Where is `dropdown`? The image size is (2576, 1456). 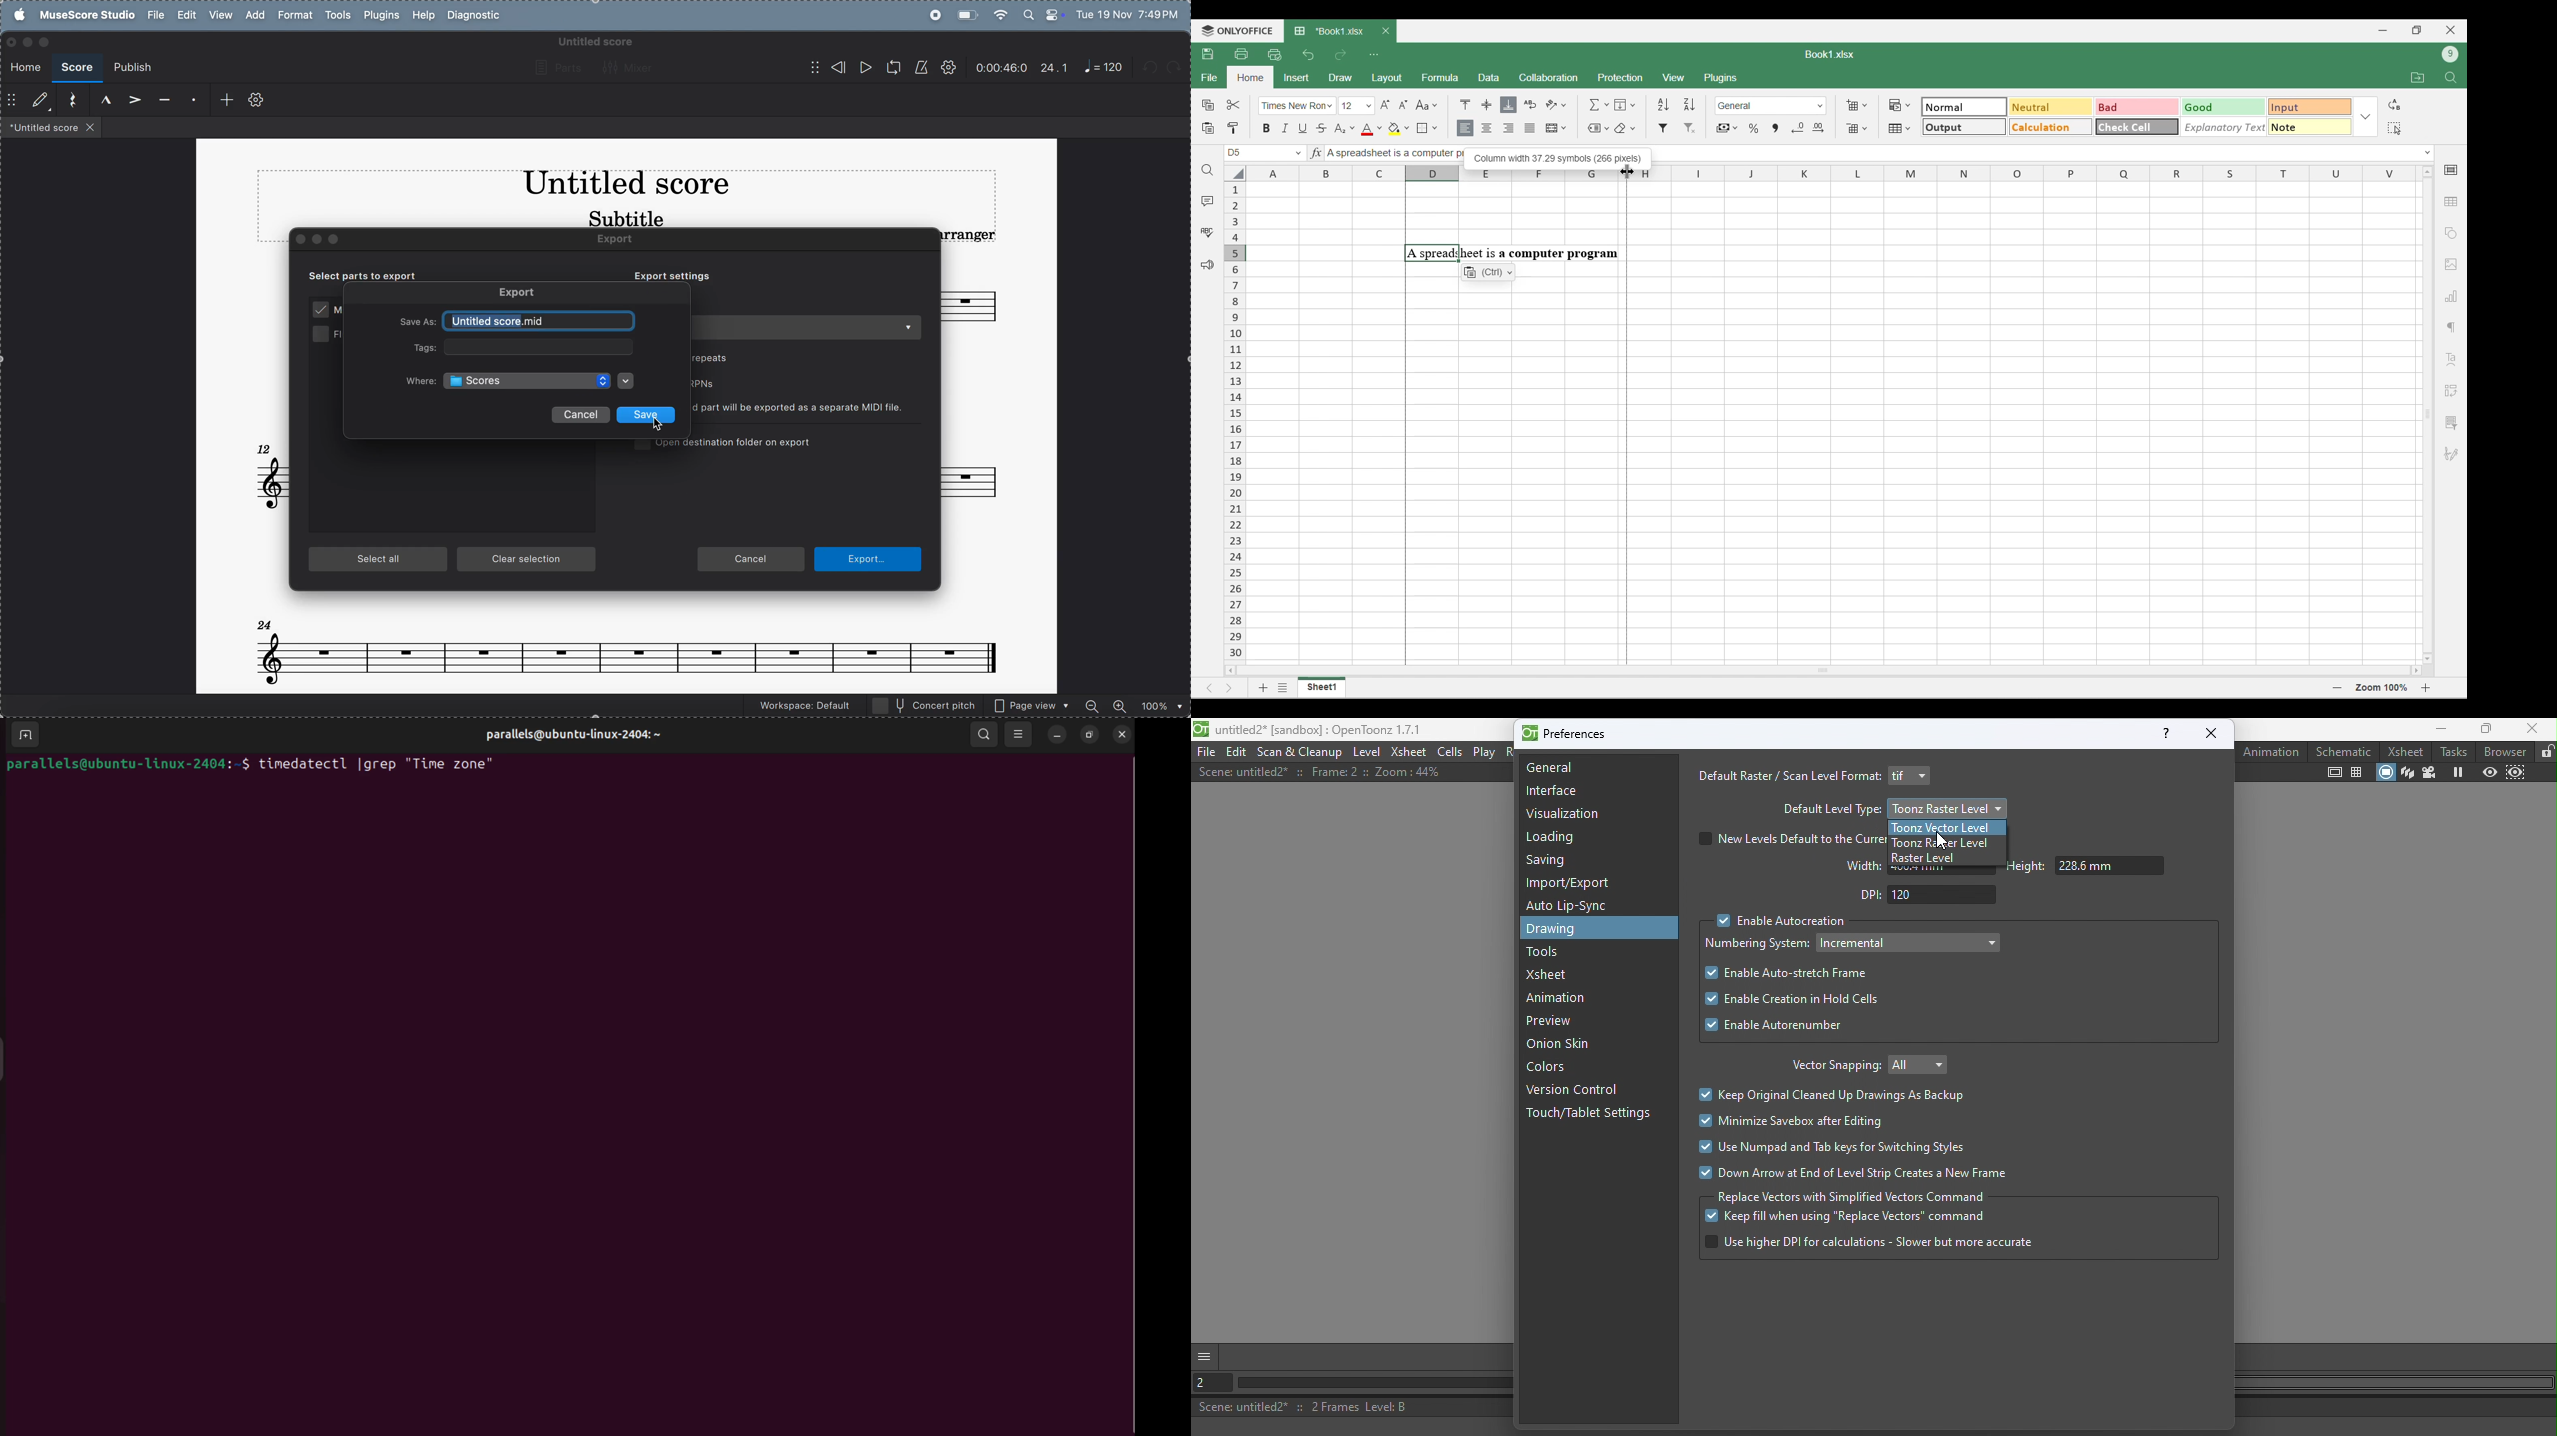 dropdown is located at coordinates (627, 381).